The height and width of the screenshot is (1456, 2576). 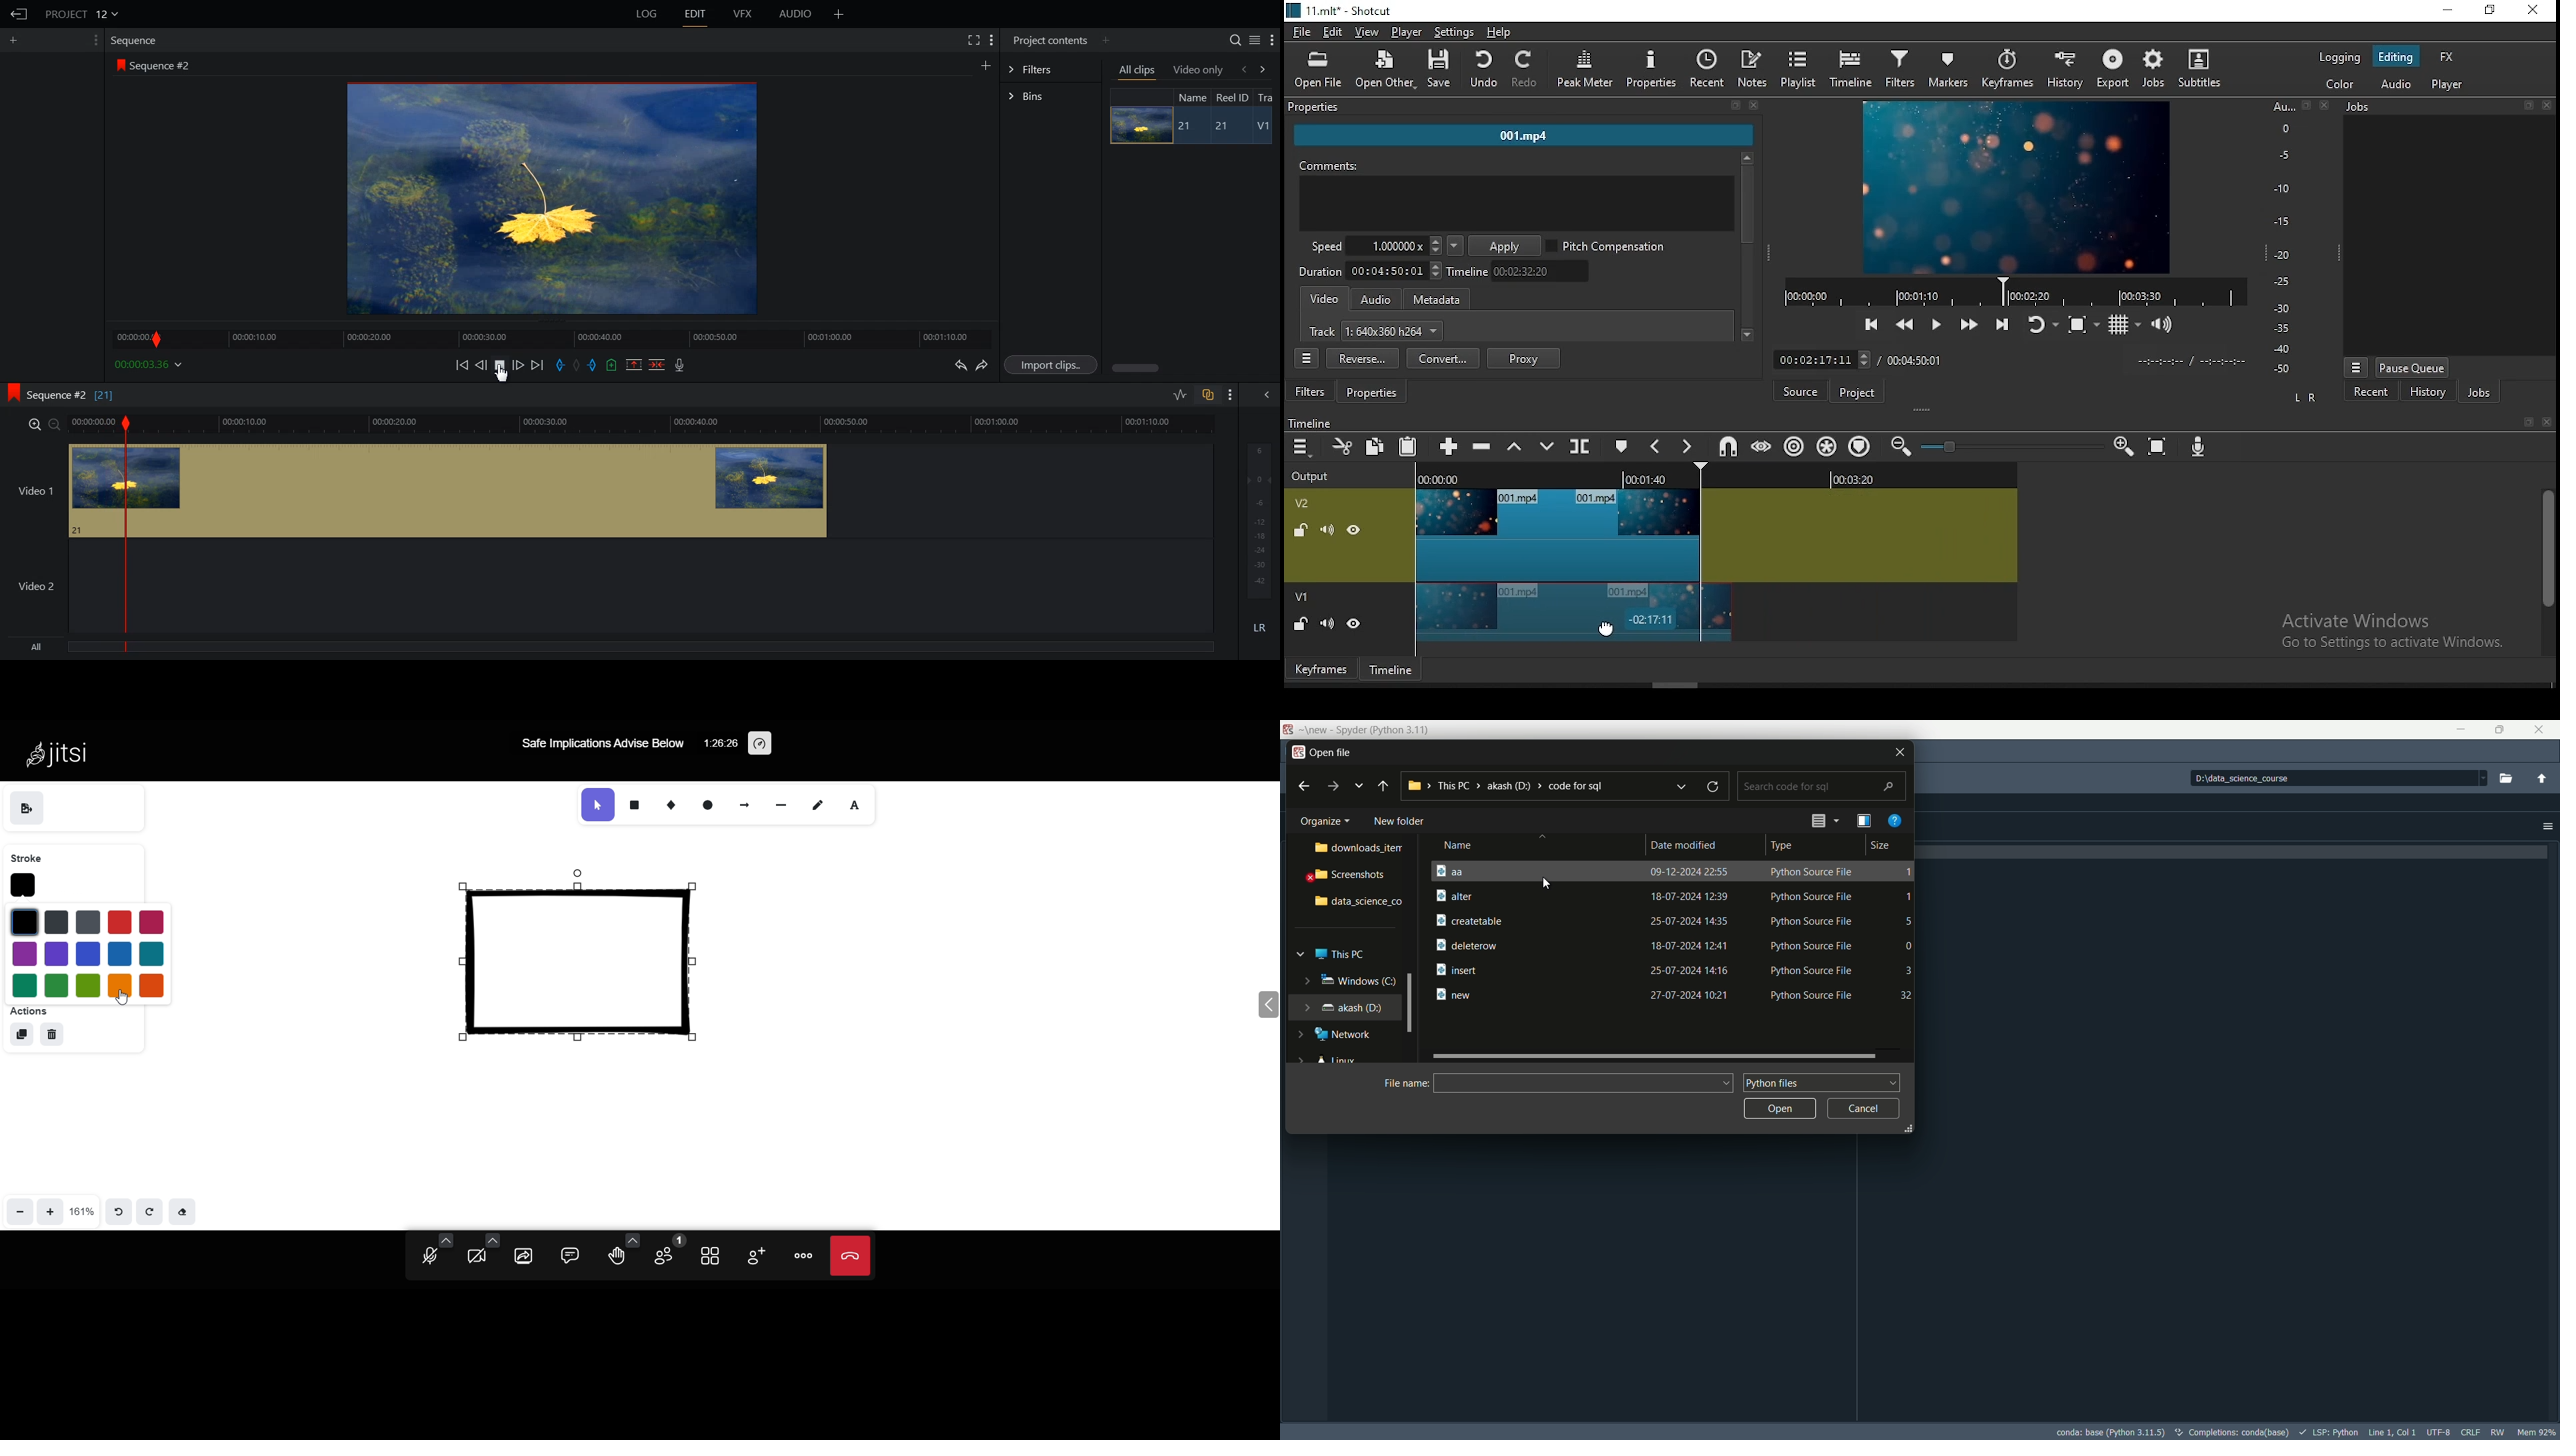 I want to click on video setting, so click(x=492, y=1232).